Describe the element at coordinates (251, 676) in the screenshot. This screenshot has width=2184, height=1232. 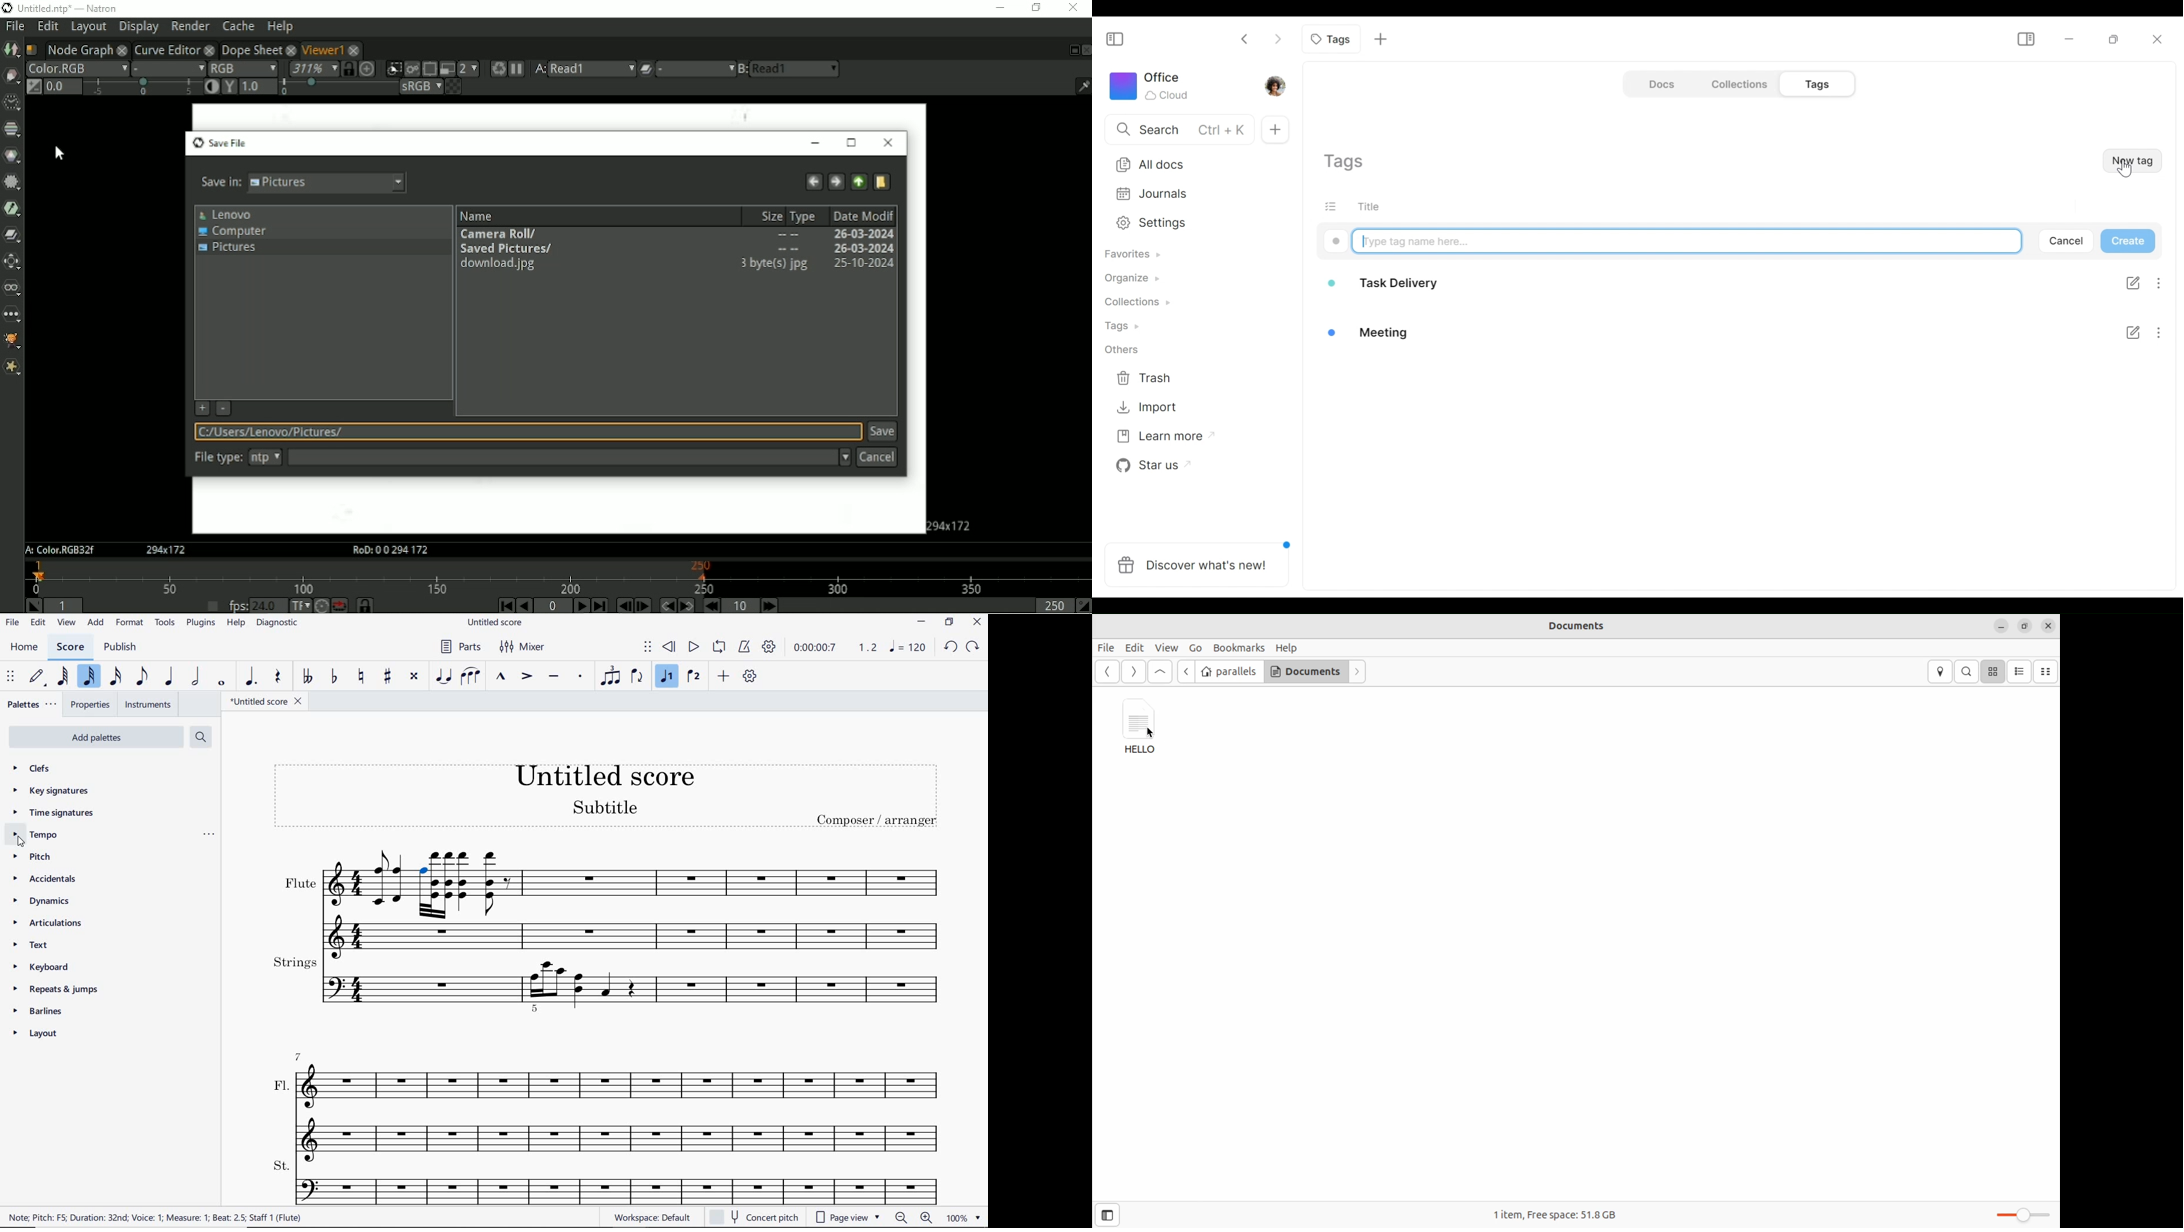
I see `AUGMENTATION DOT` at that location.